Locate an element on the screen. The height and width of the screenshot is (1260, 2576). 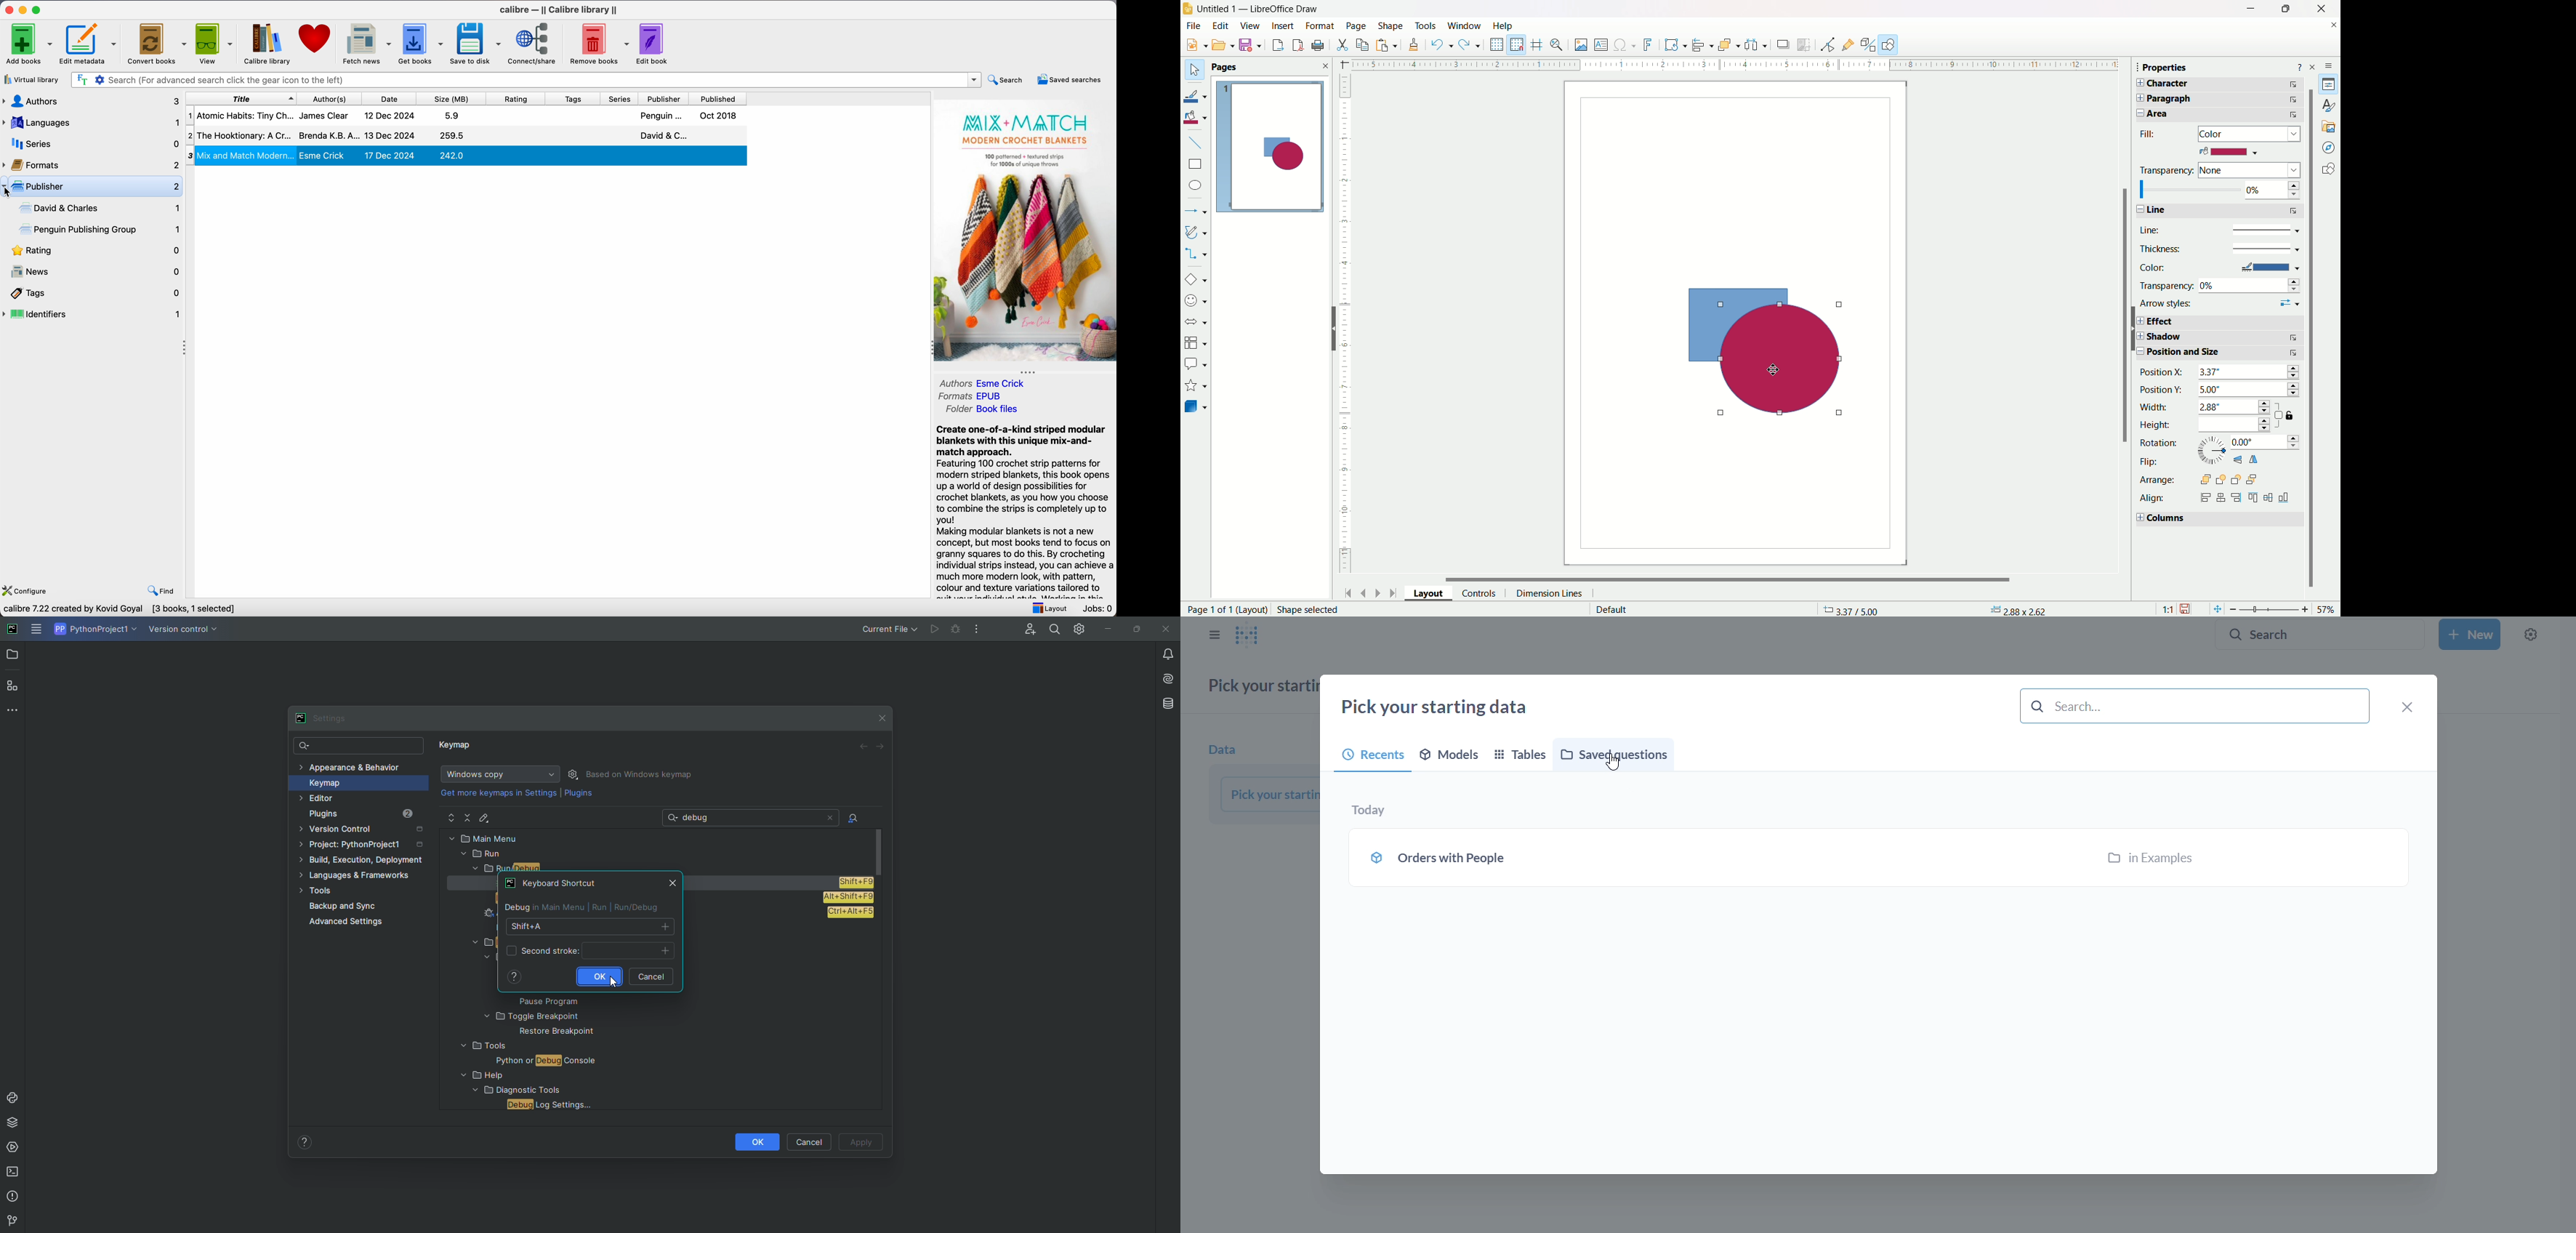
scroll bar is located at coordinates (881, 850).